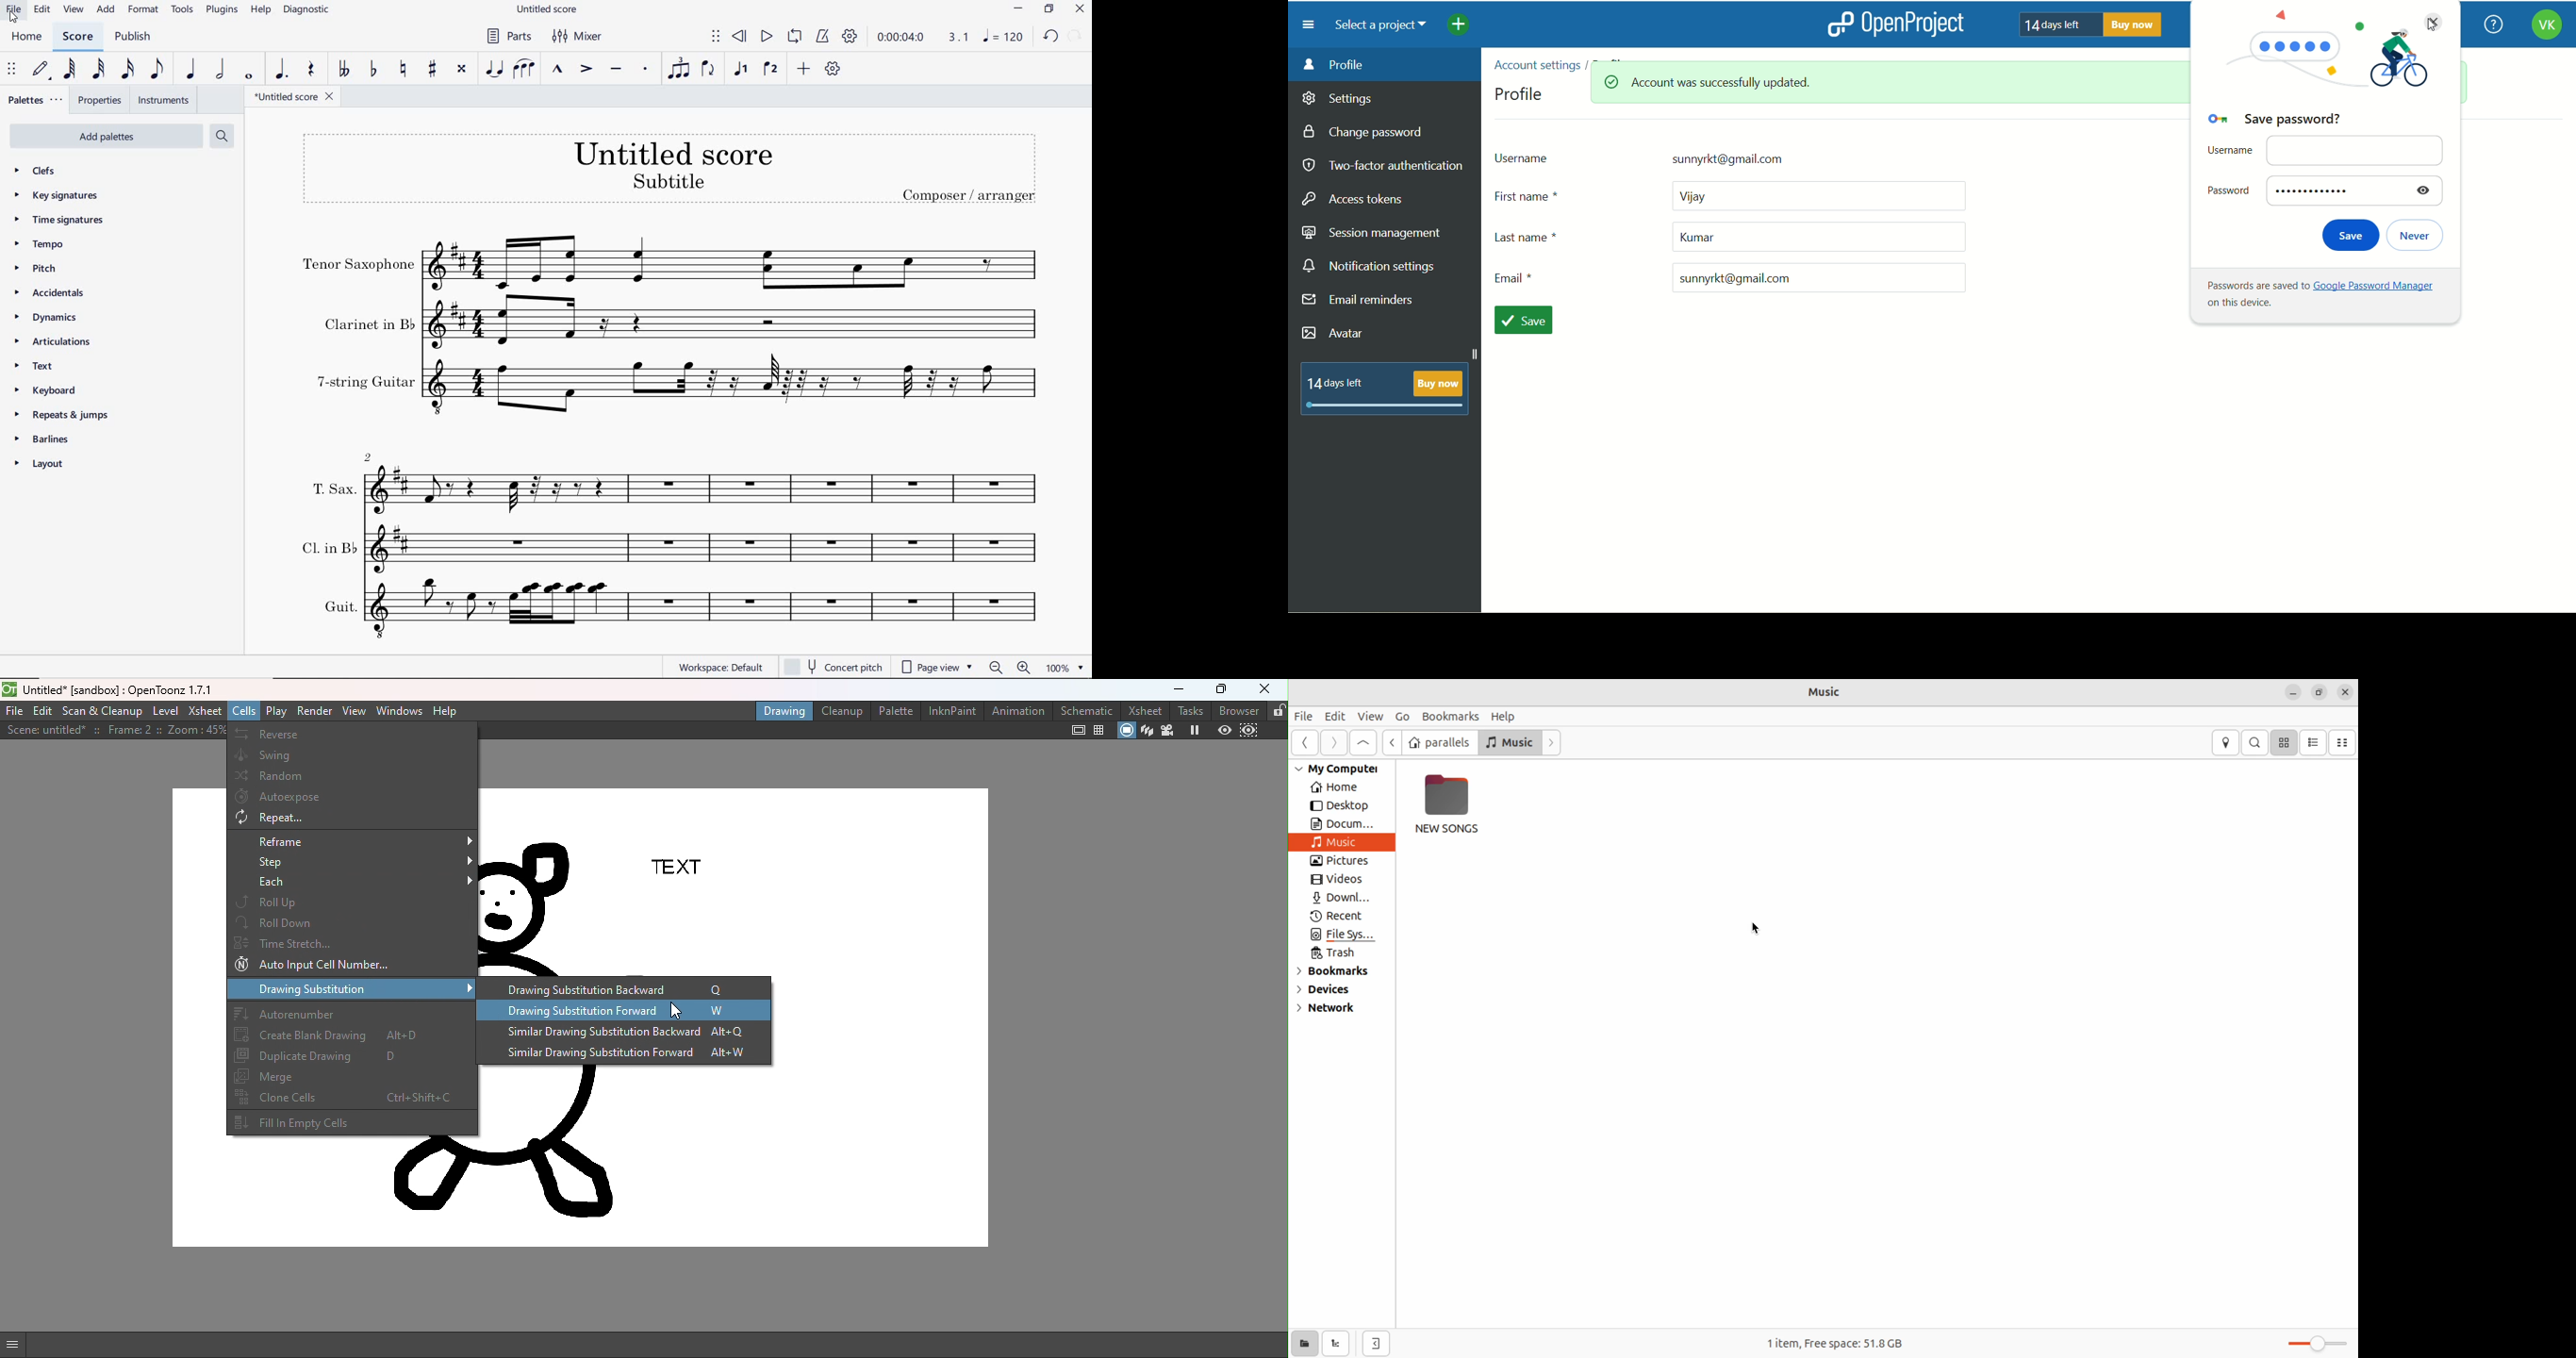  What do you see at coordinates (2321, 150) in the screenshot?
I see `username` at bounding box center [2321, 150].